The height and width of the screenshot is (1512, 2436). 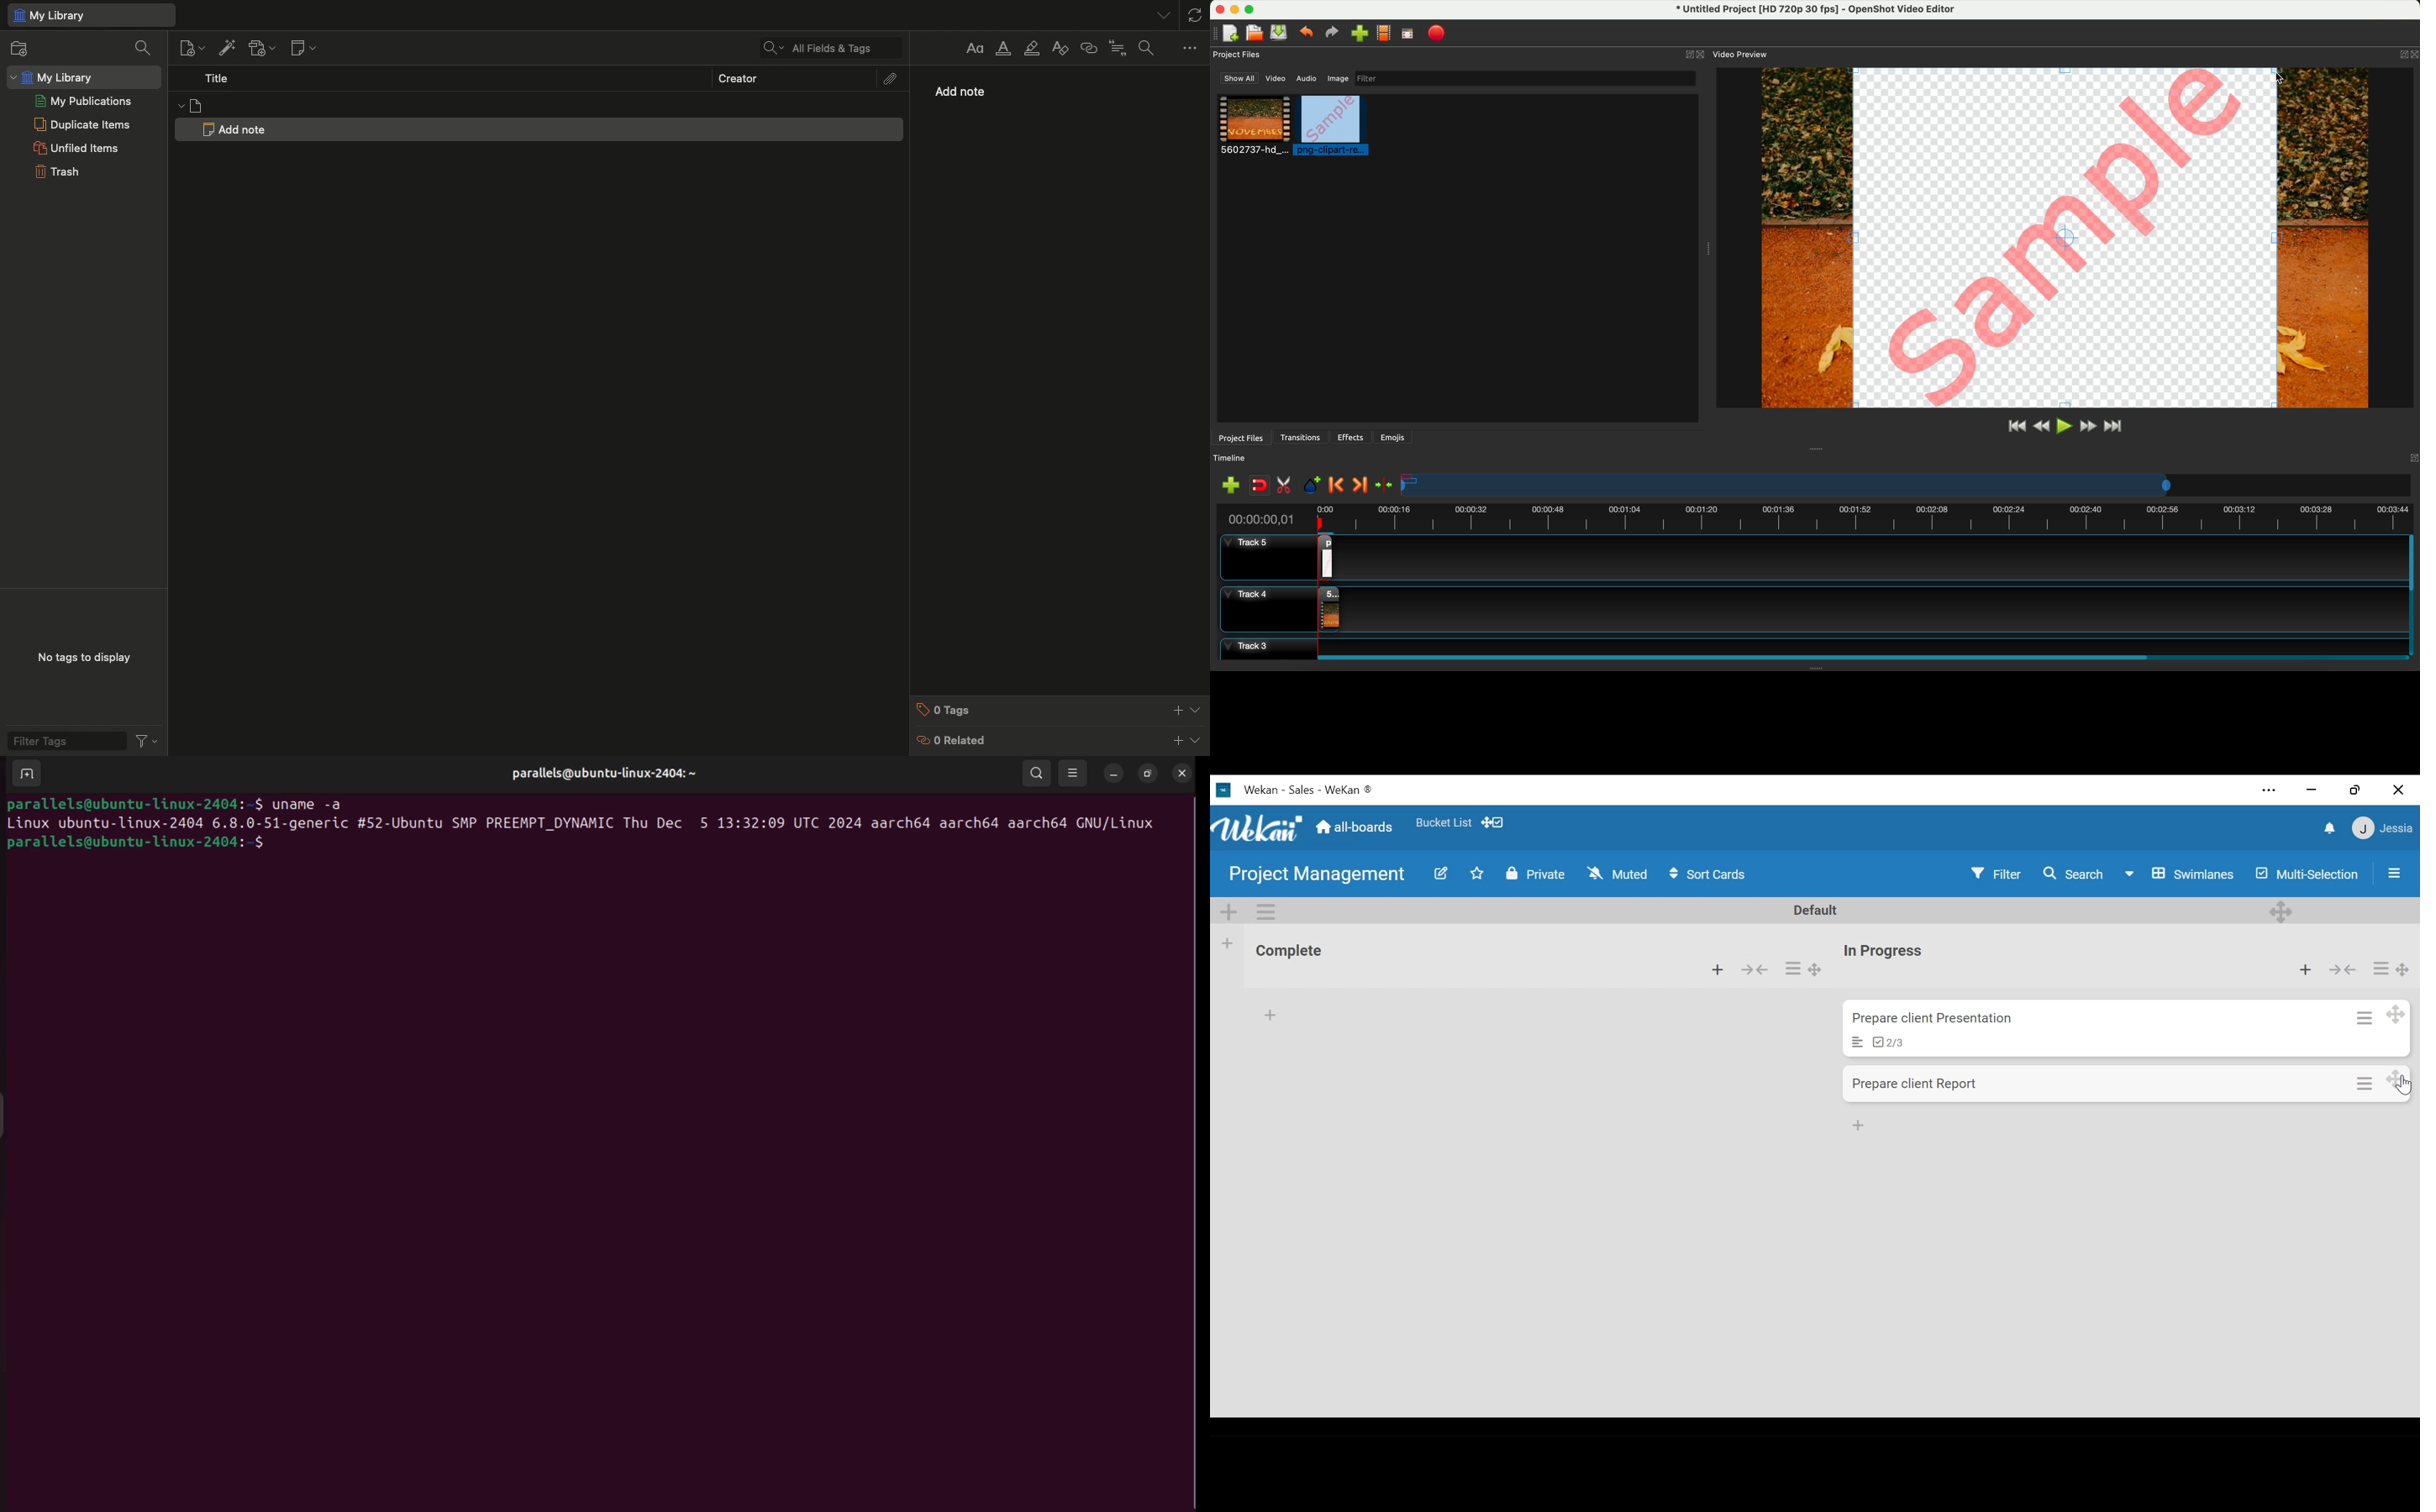 What do you see at coordinates (90, 16) in the screenshot?
I see `My library` at bounding box center [90, 16].